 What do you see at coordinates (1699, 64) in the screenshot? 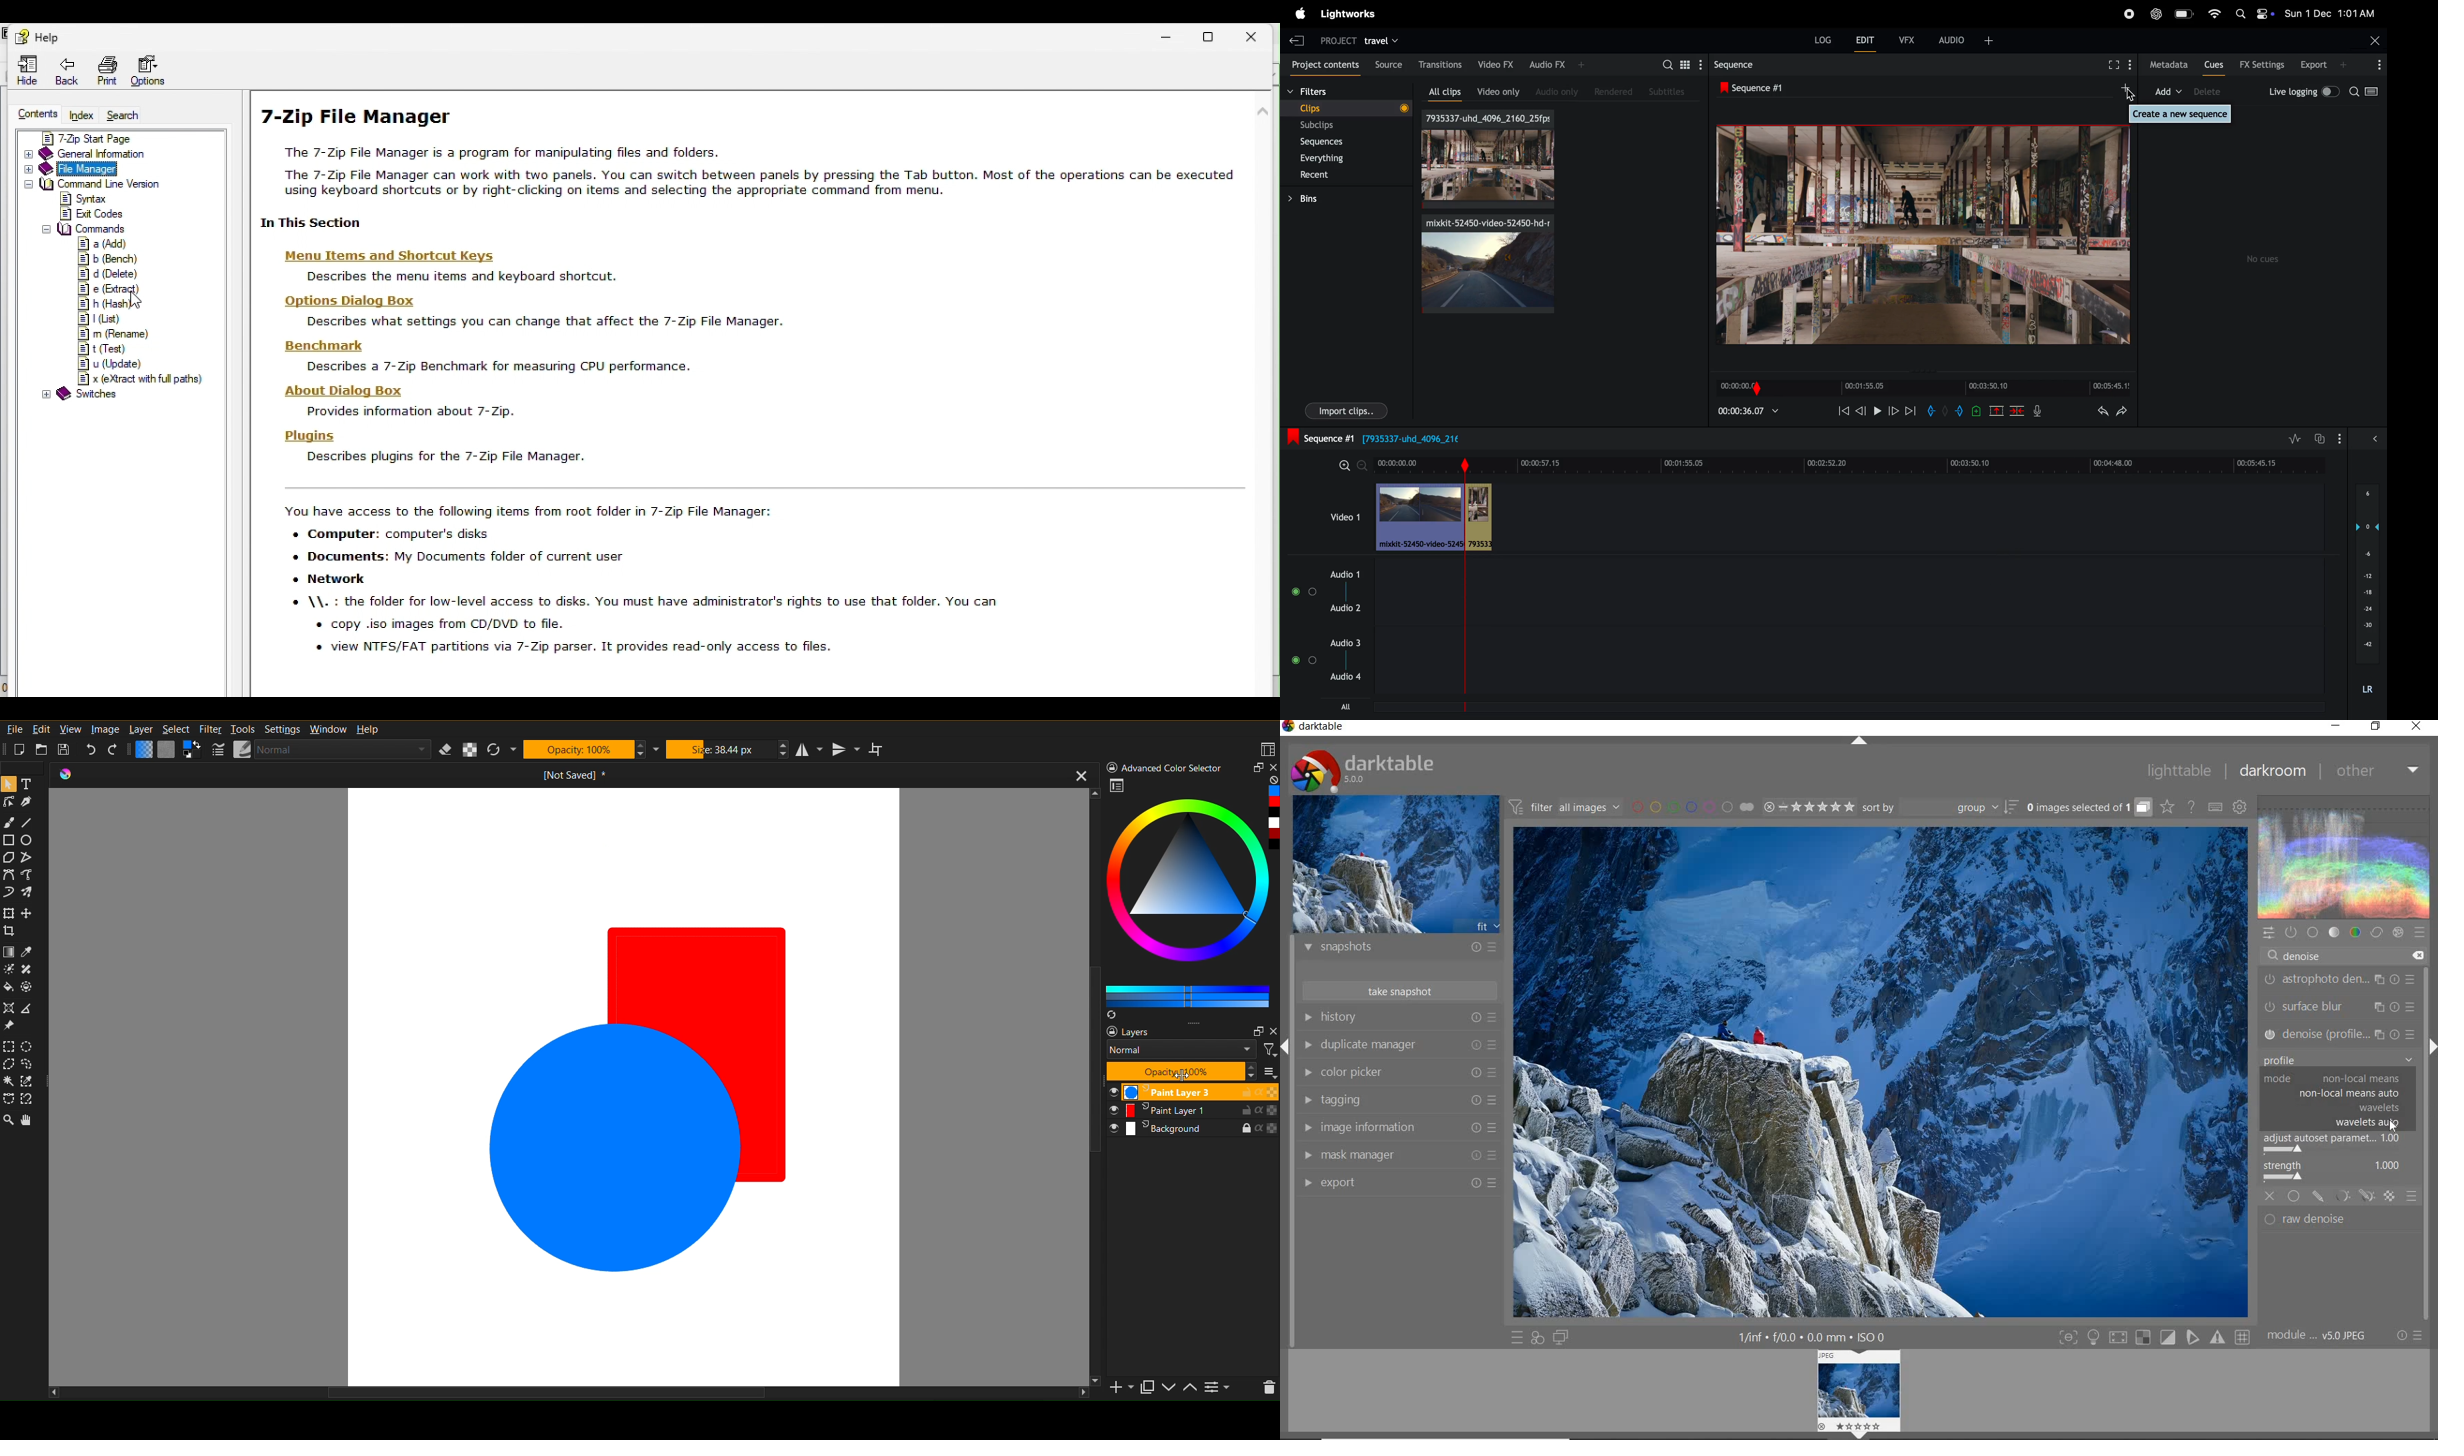
I see `show settings menu` at bounding box center [1699, 64].